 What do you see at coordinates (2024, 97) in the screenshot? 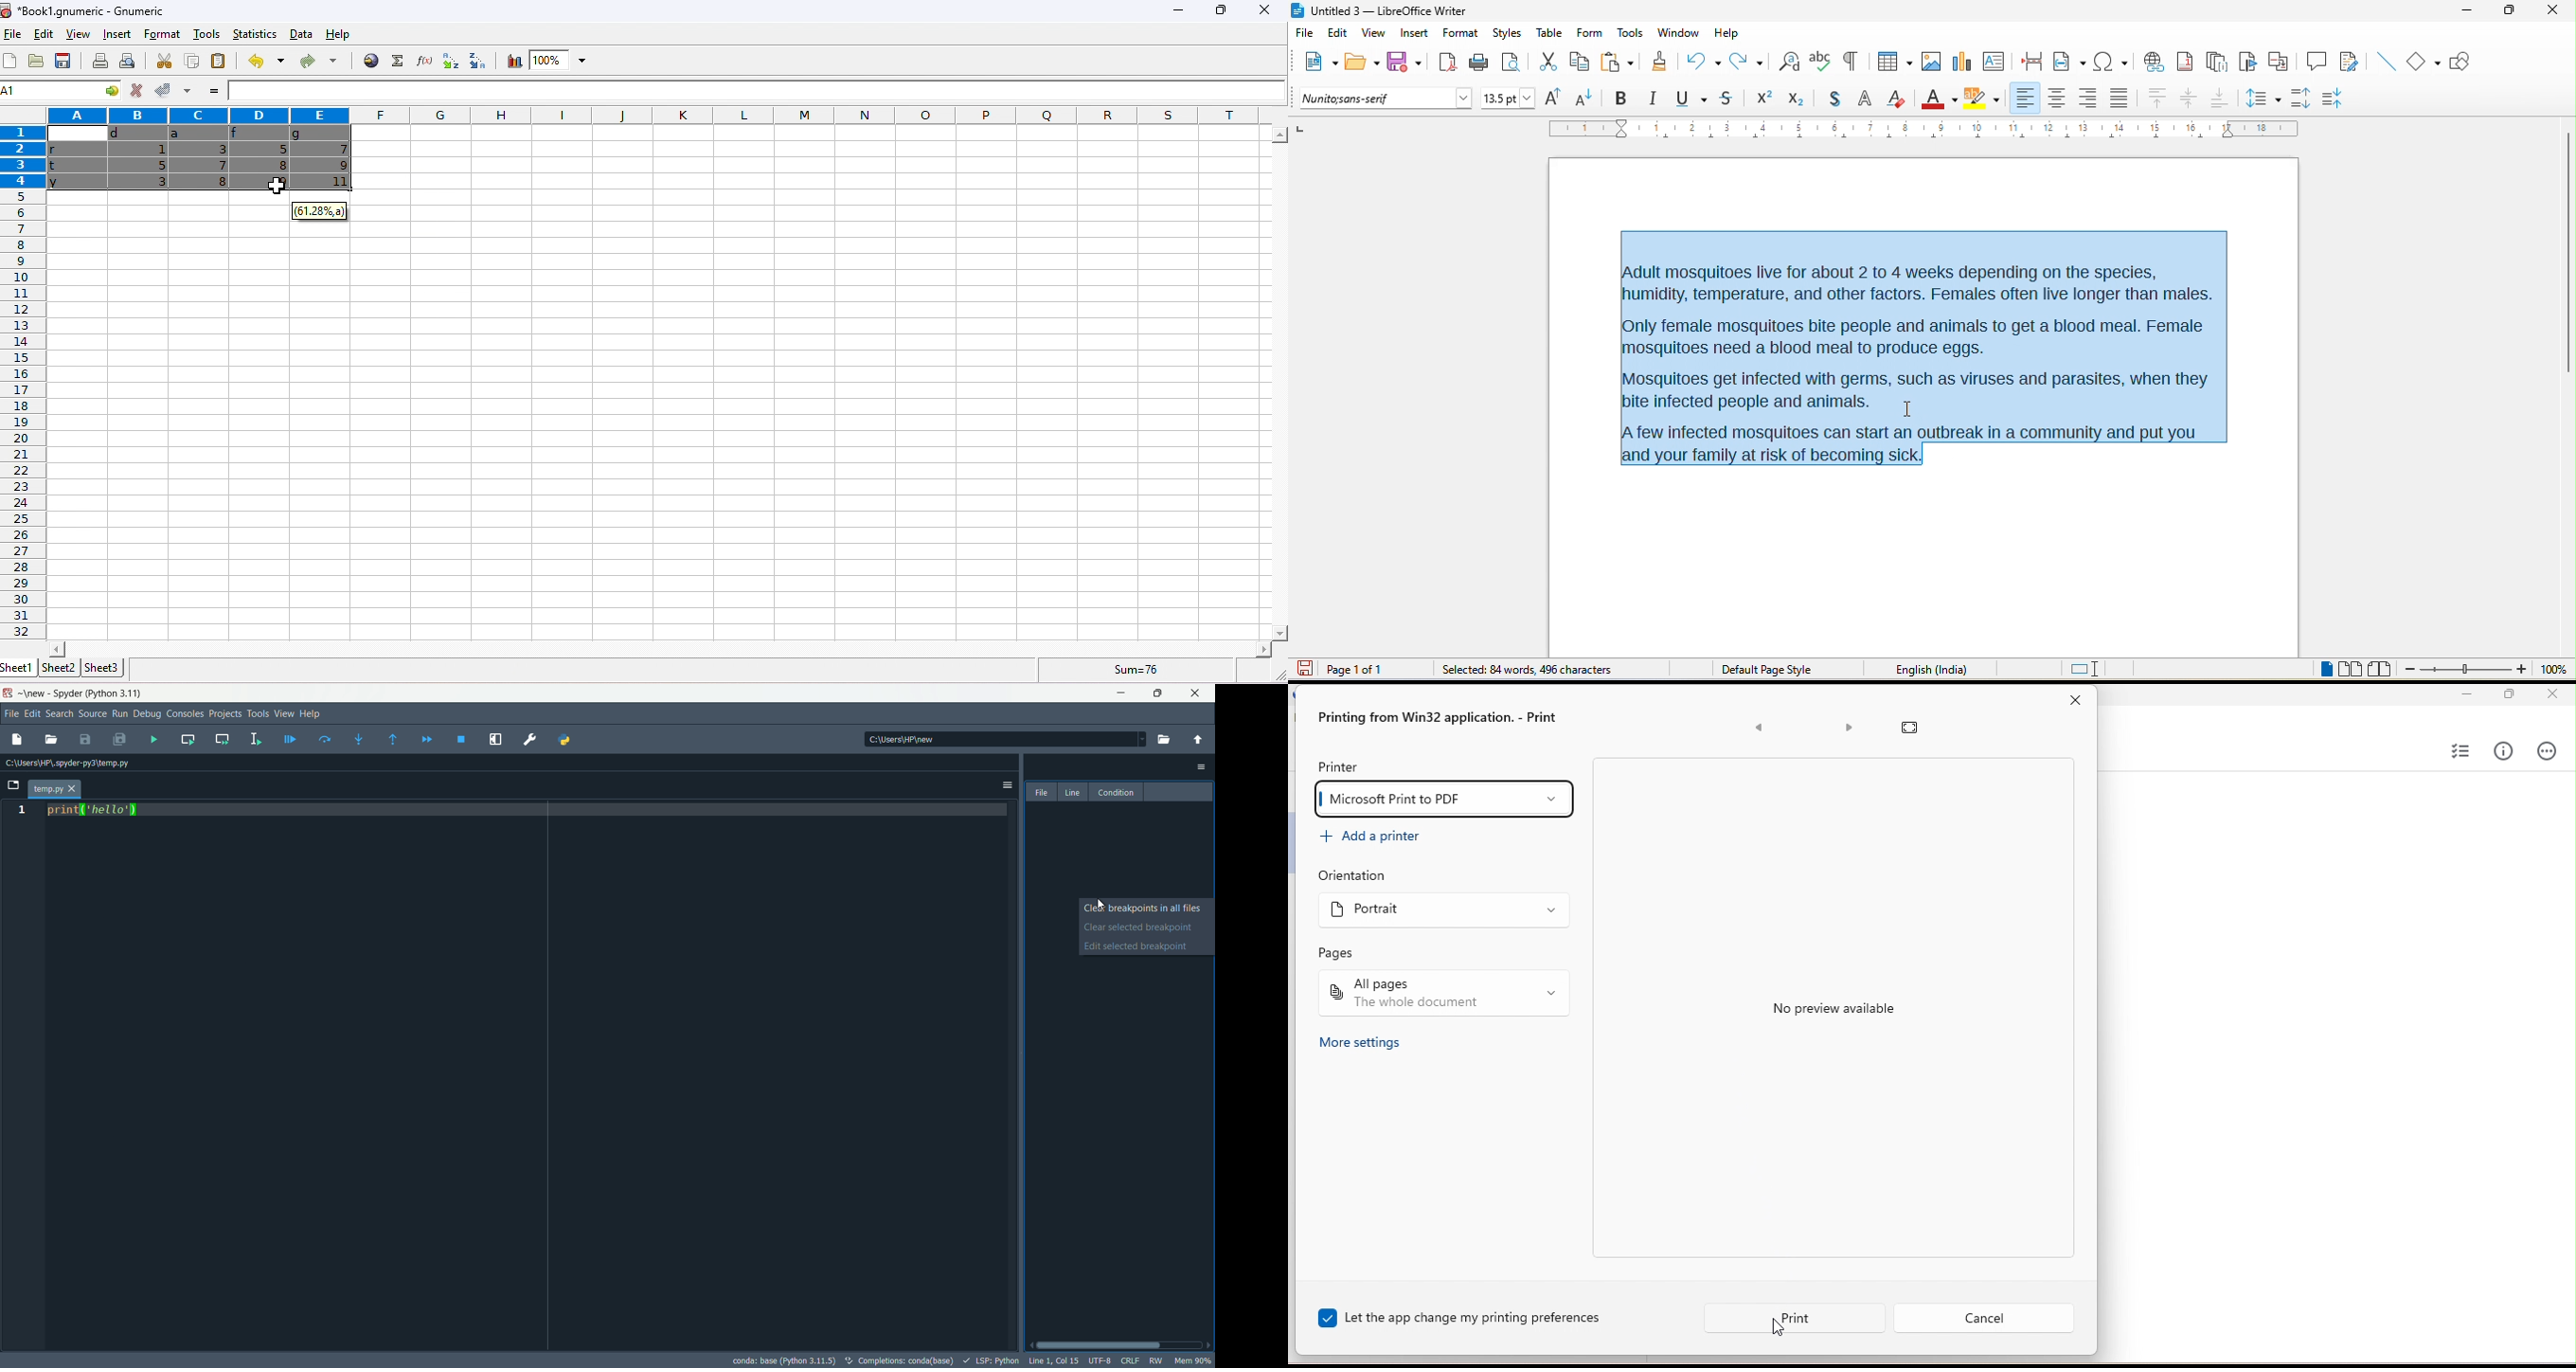
I see `align left` at bounding box center [2024, 97].